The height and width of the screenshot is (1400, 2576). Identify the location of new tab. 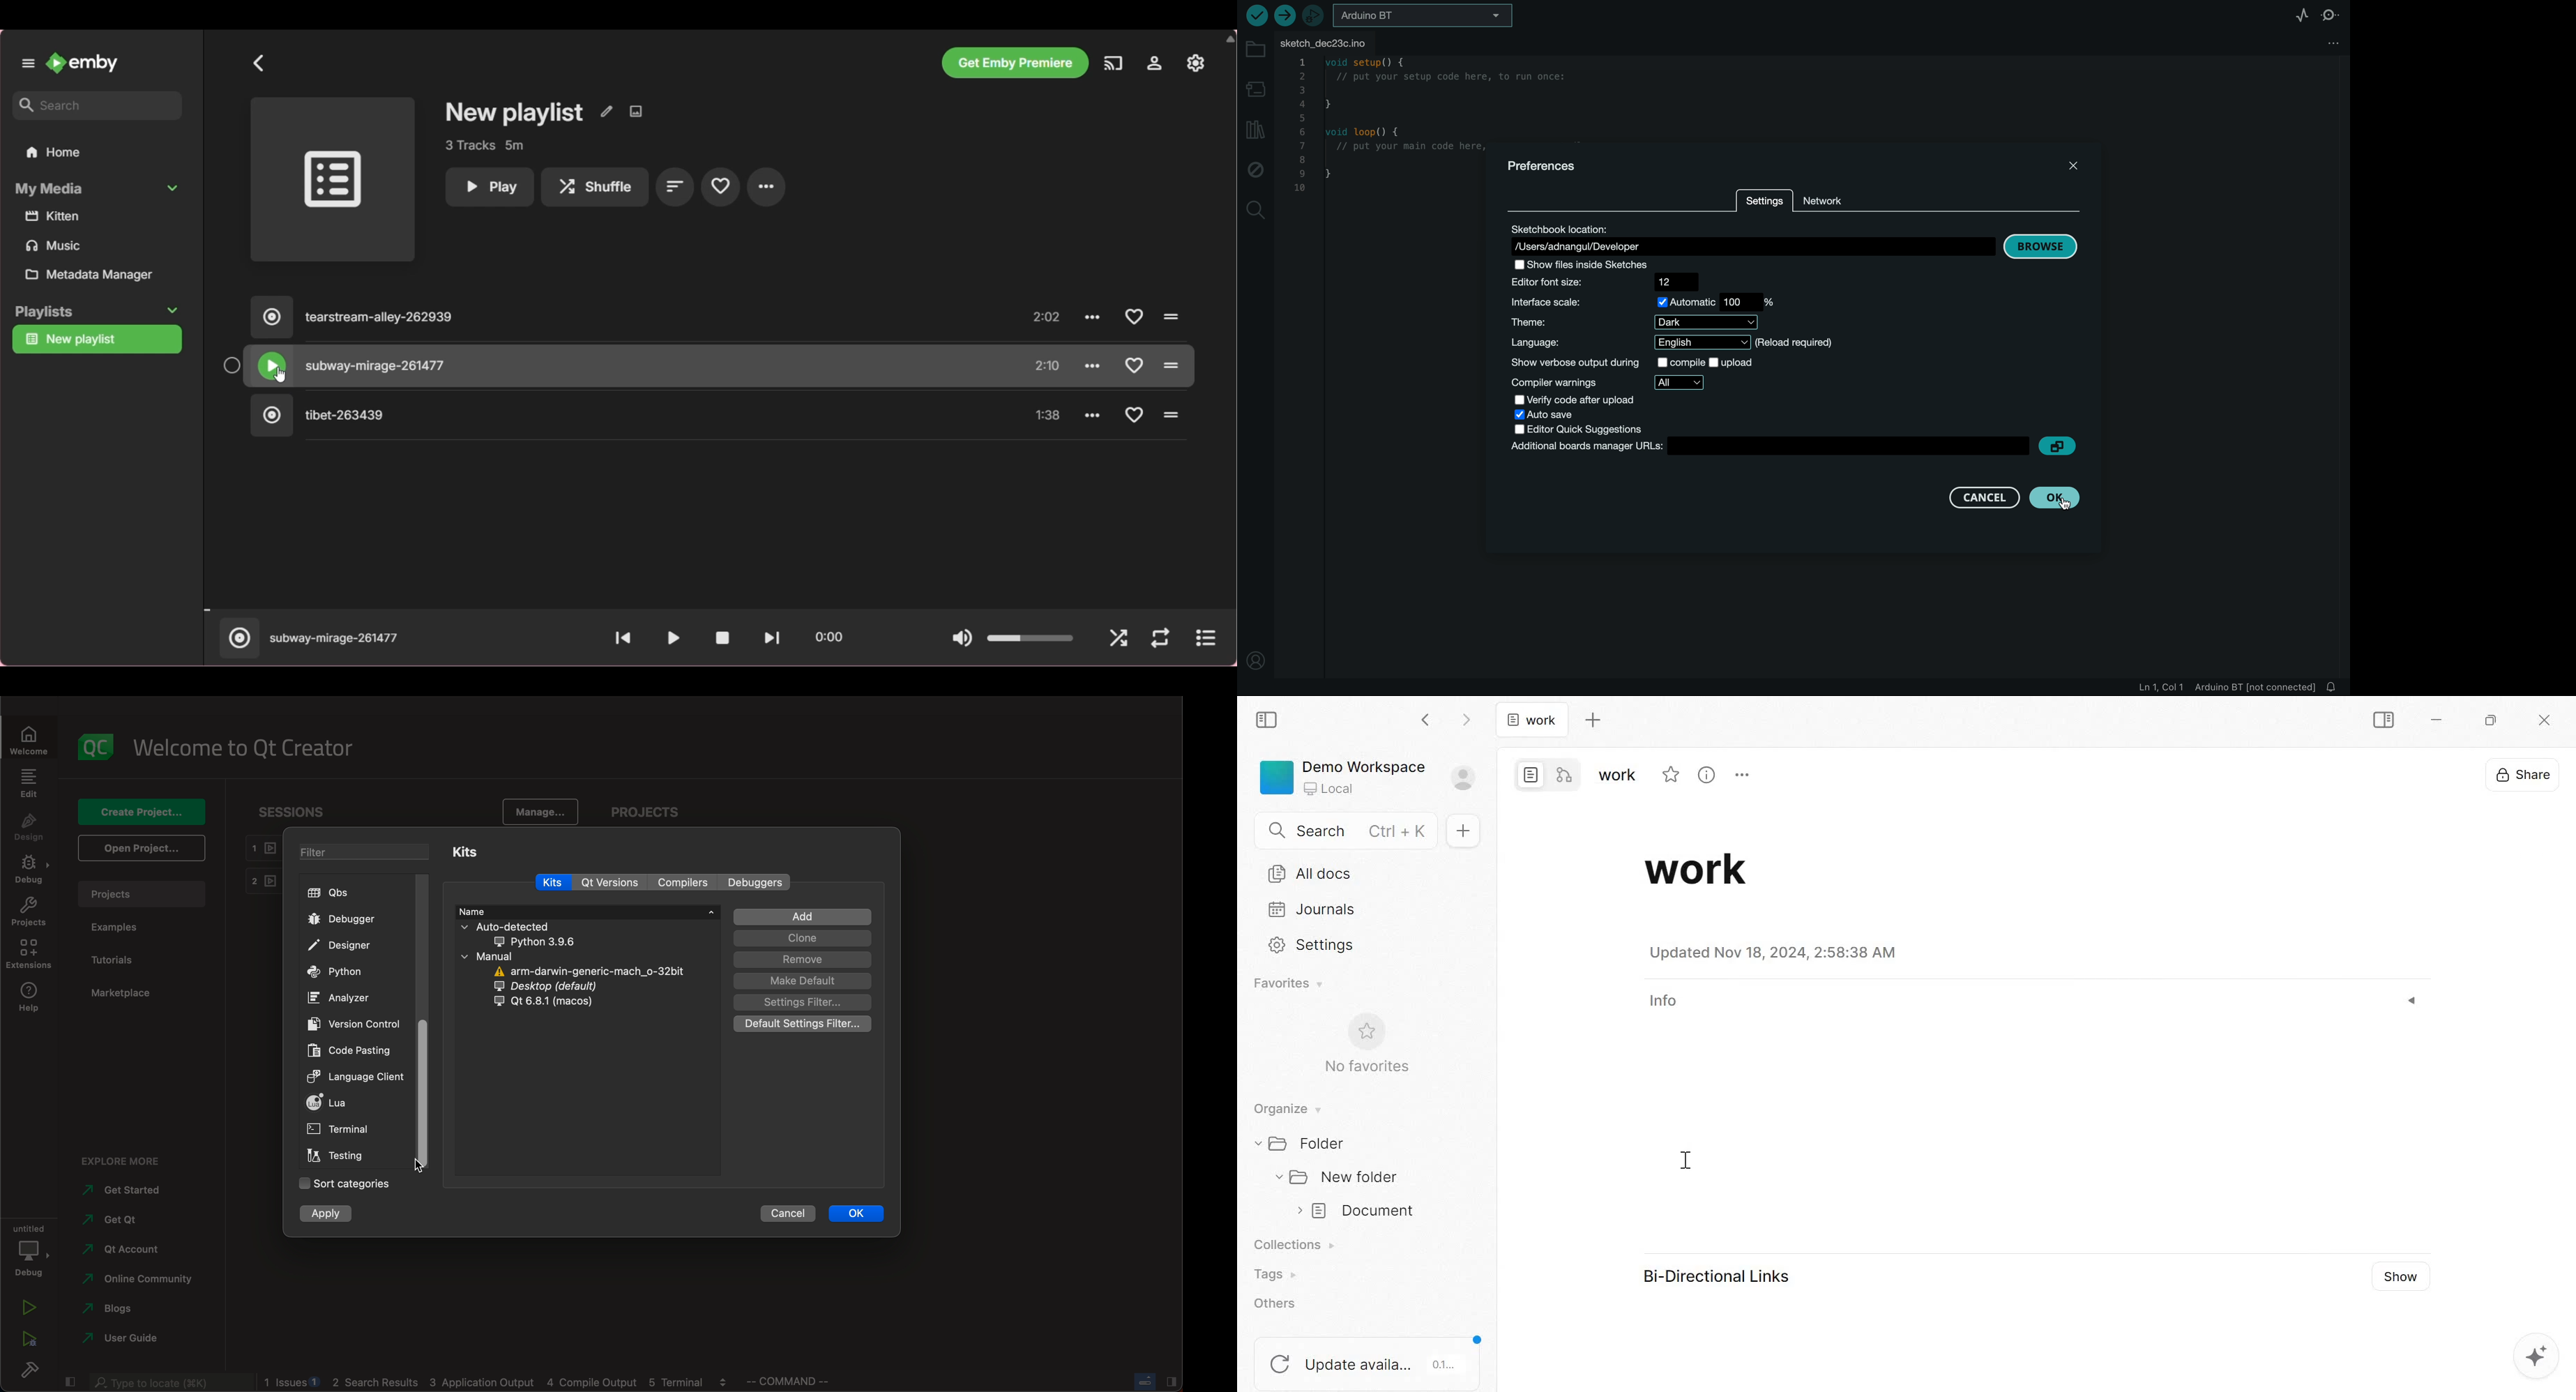
(1592, 720).